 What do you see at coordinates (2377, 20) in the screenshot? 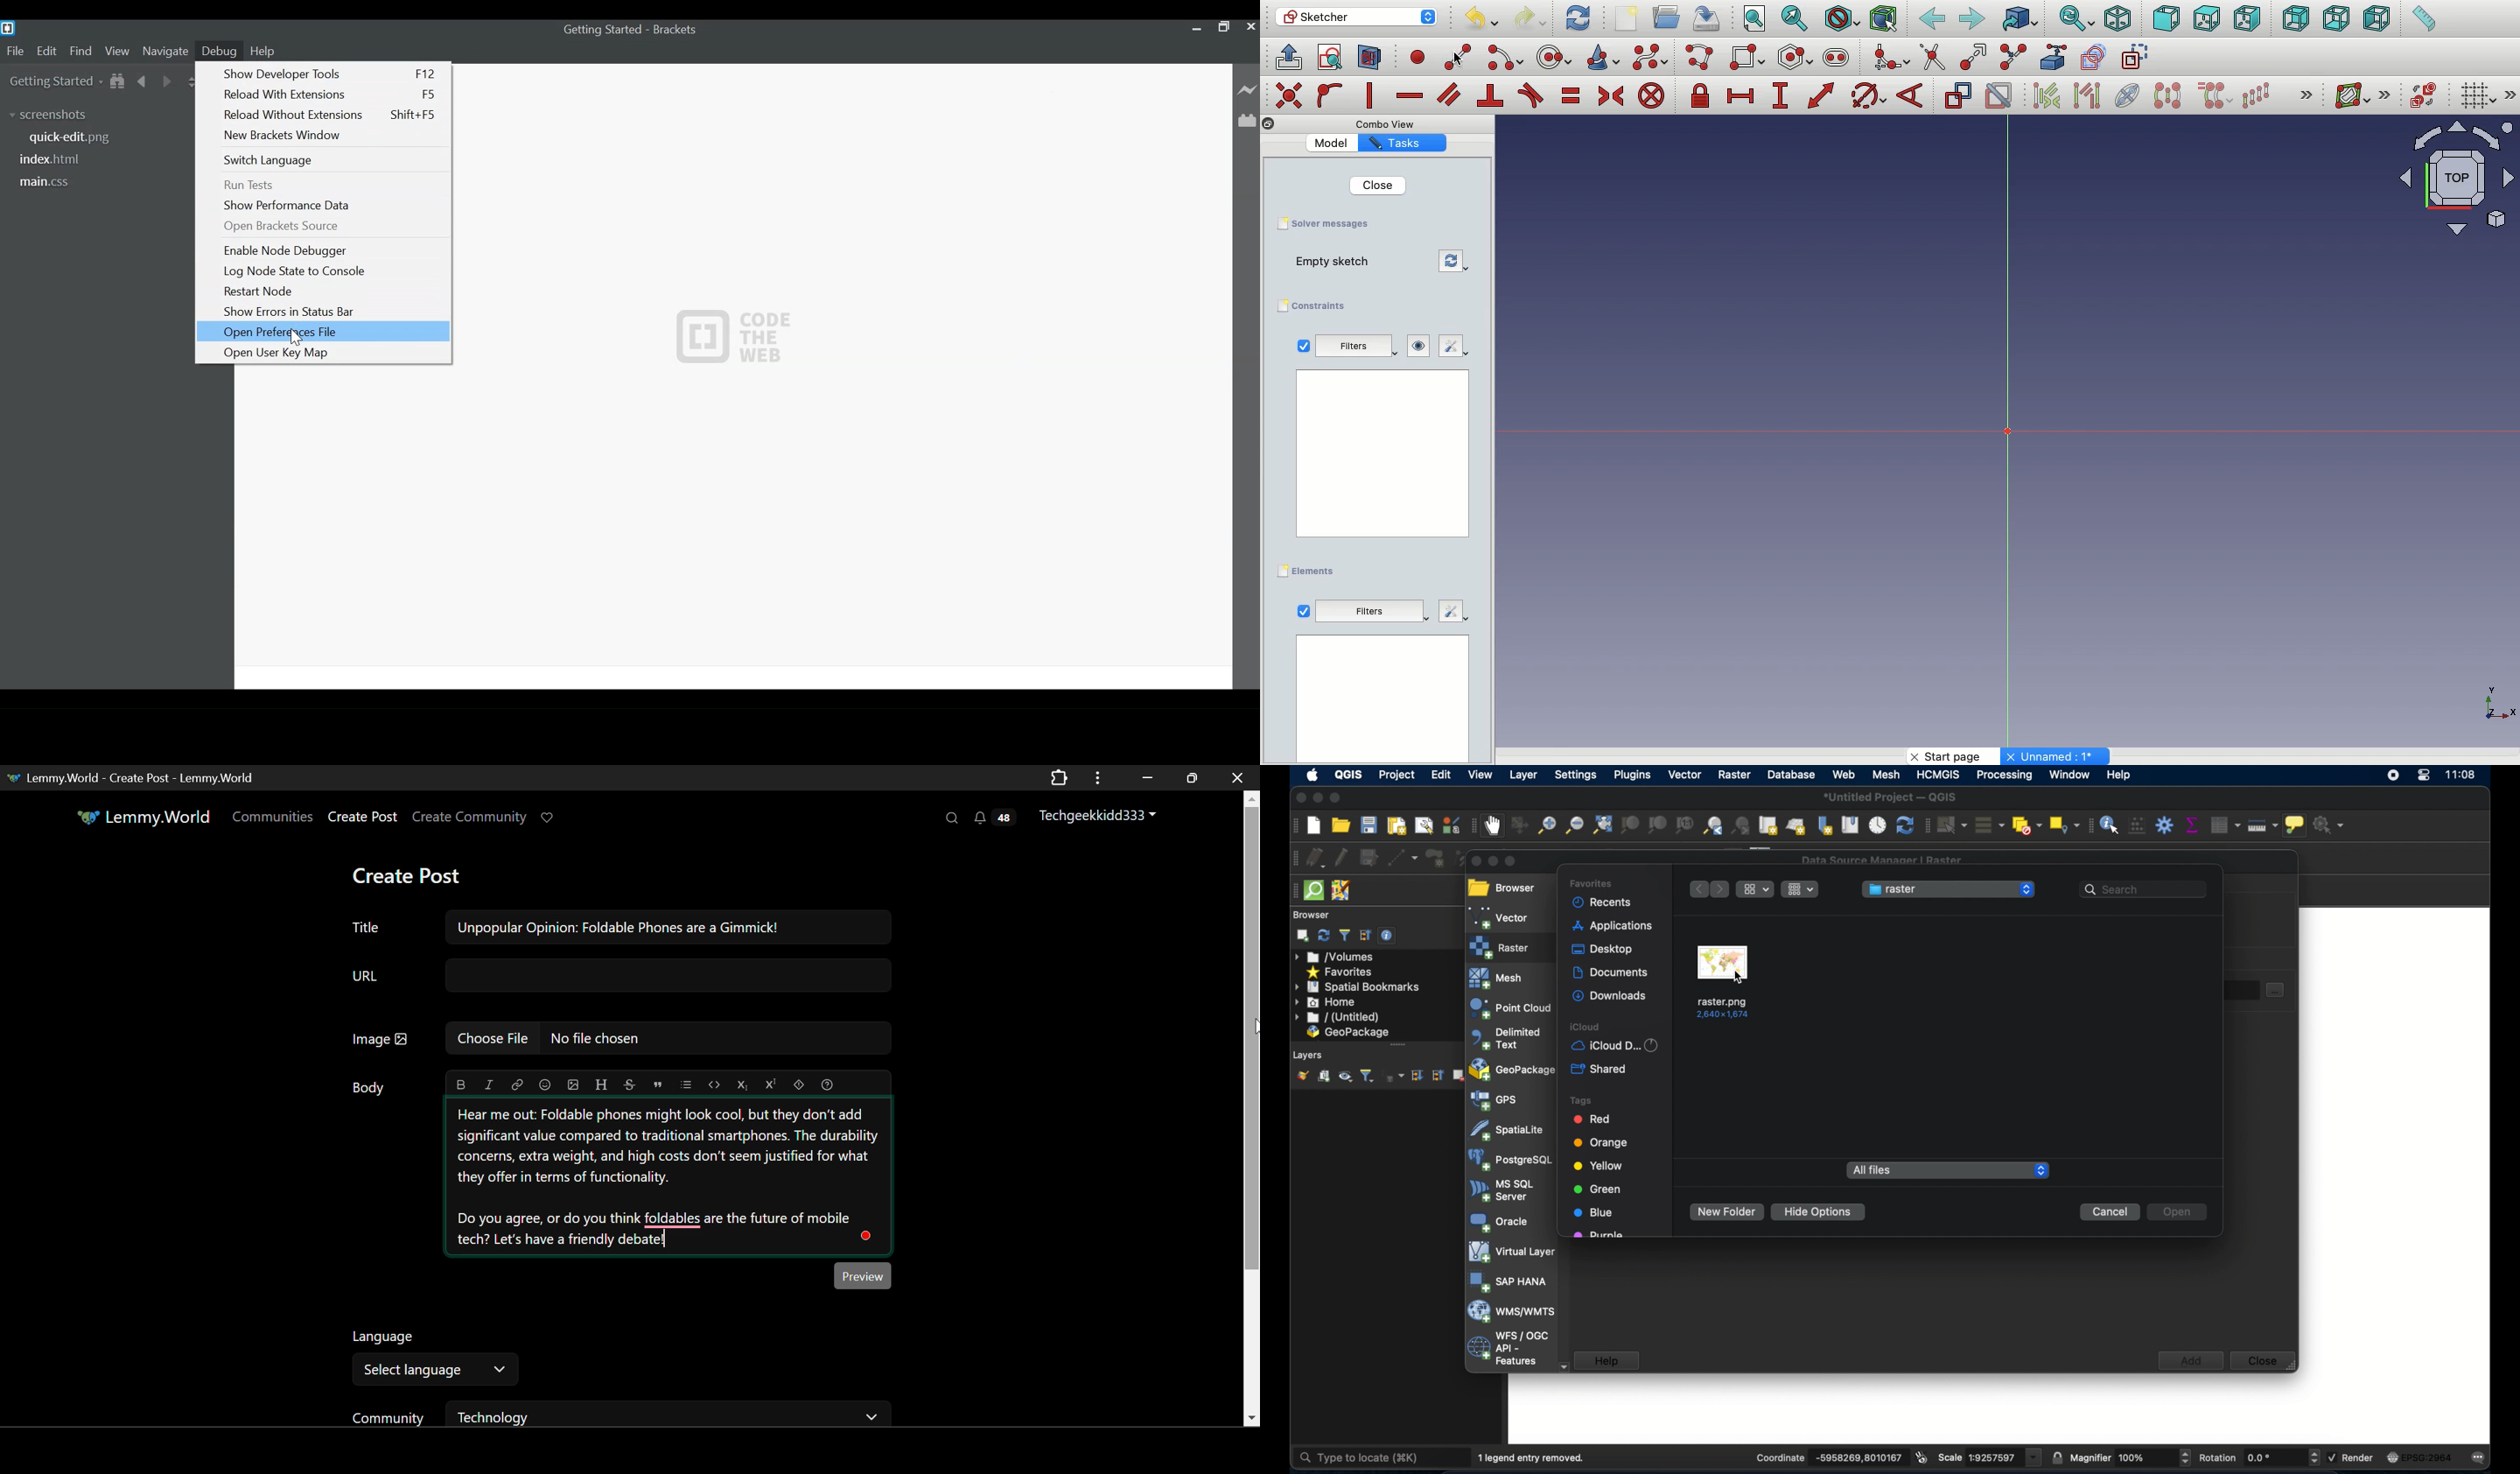
I see `Left` at bounding box center [2377, 20].